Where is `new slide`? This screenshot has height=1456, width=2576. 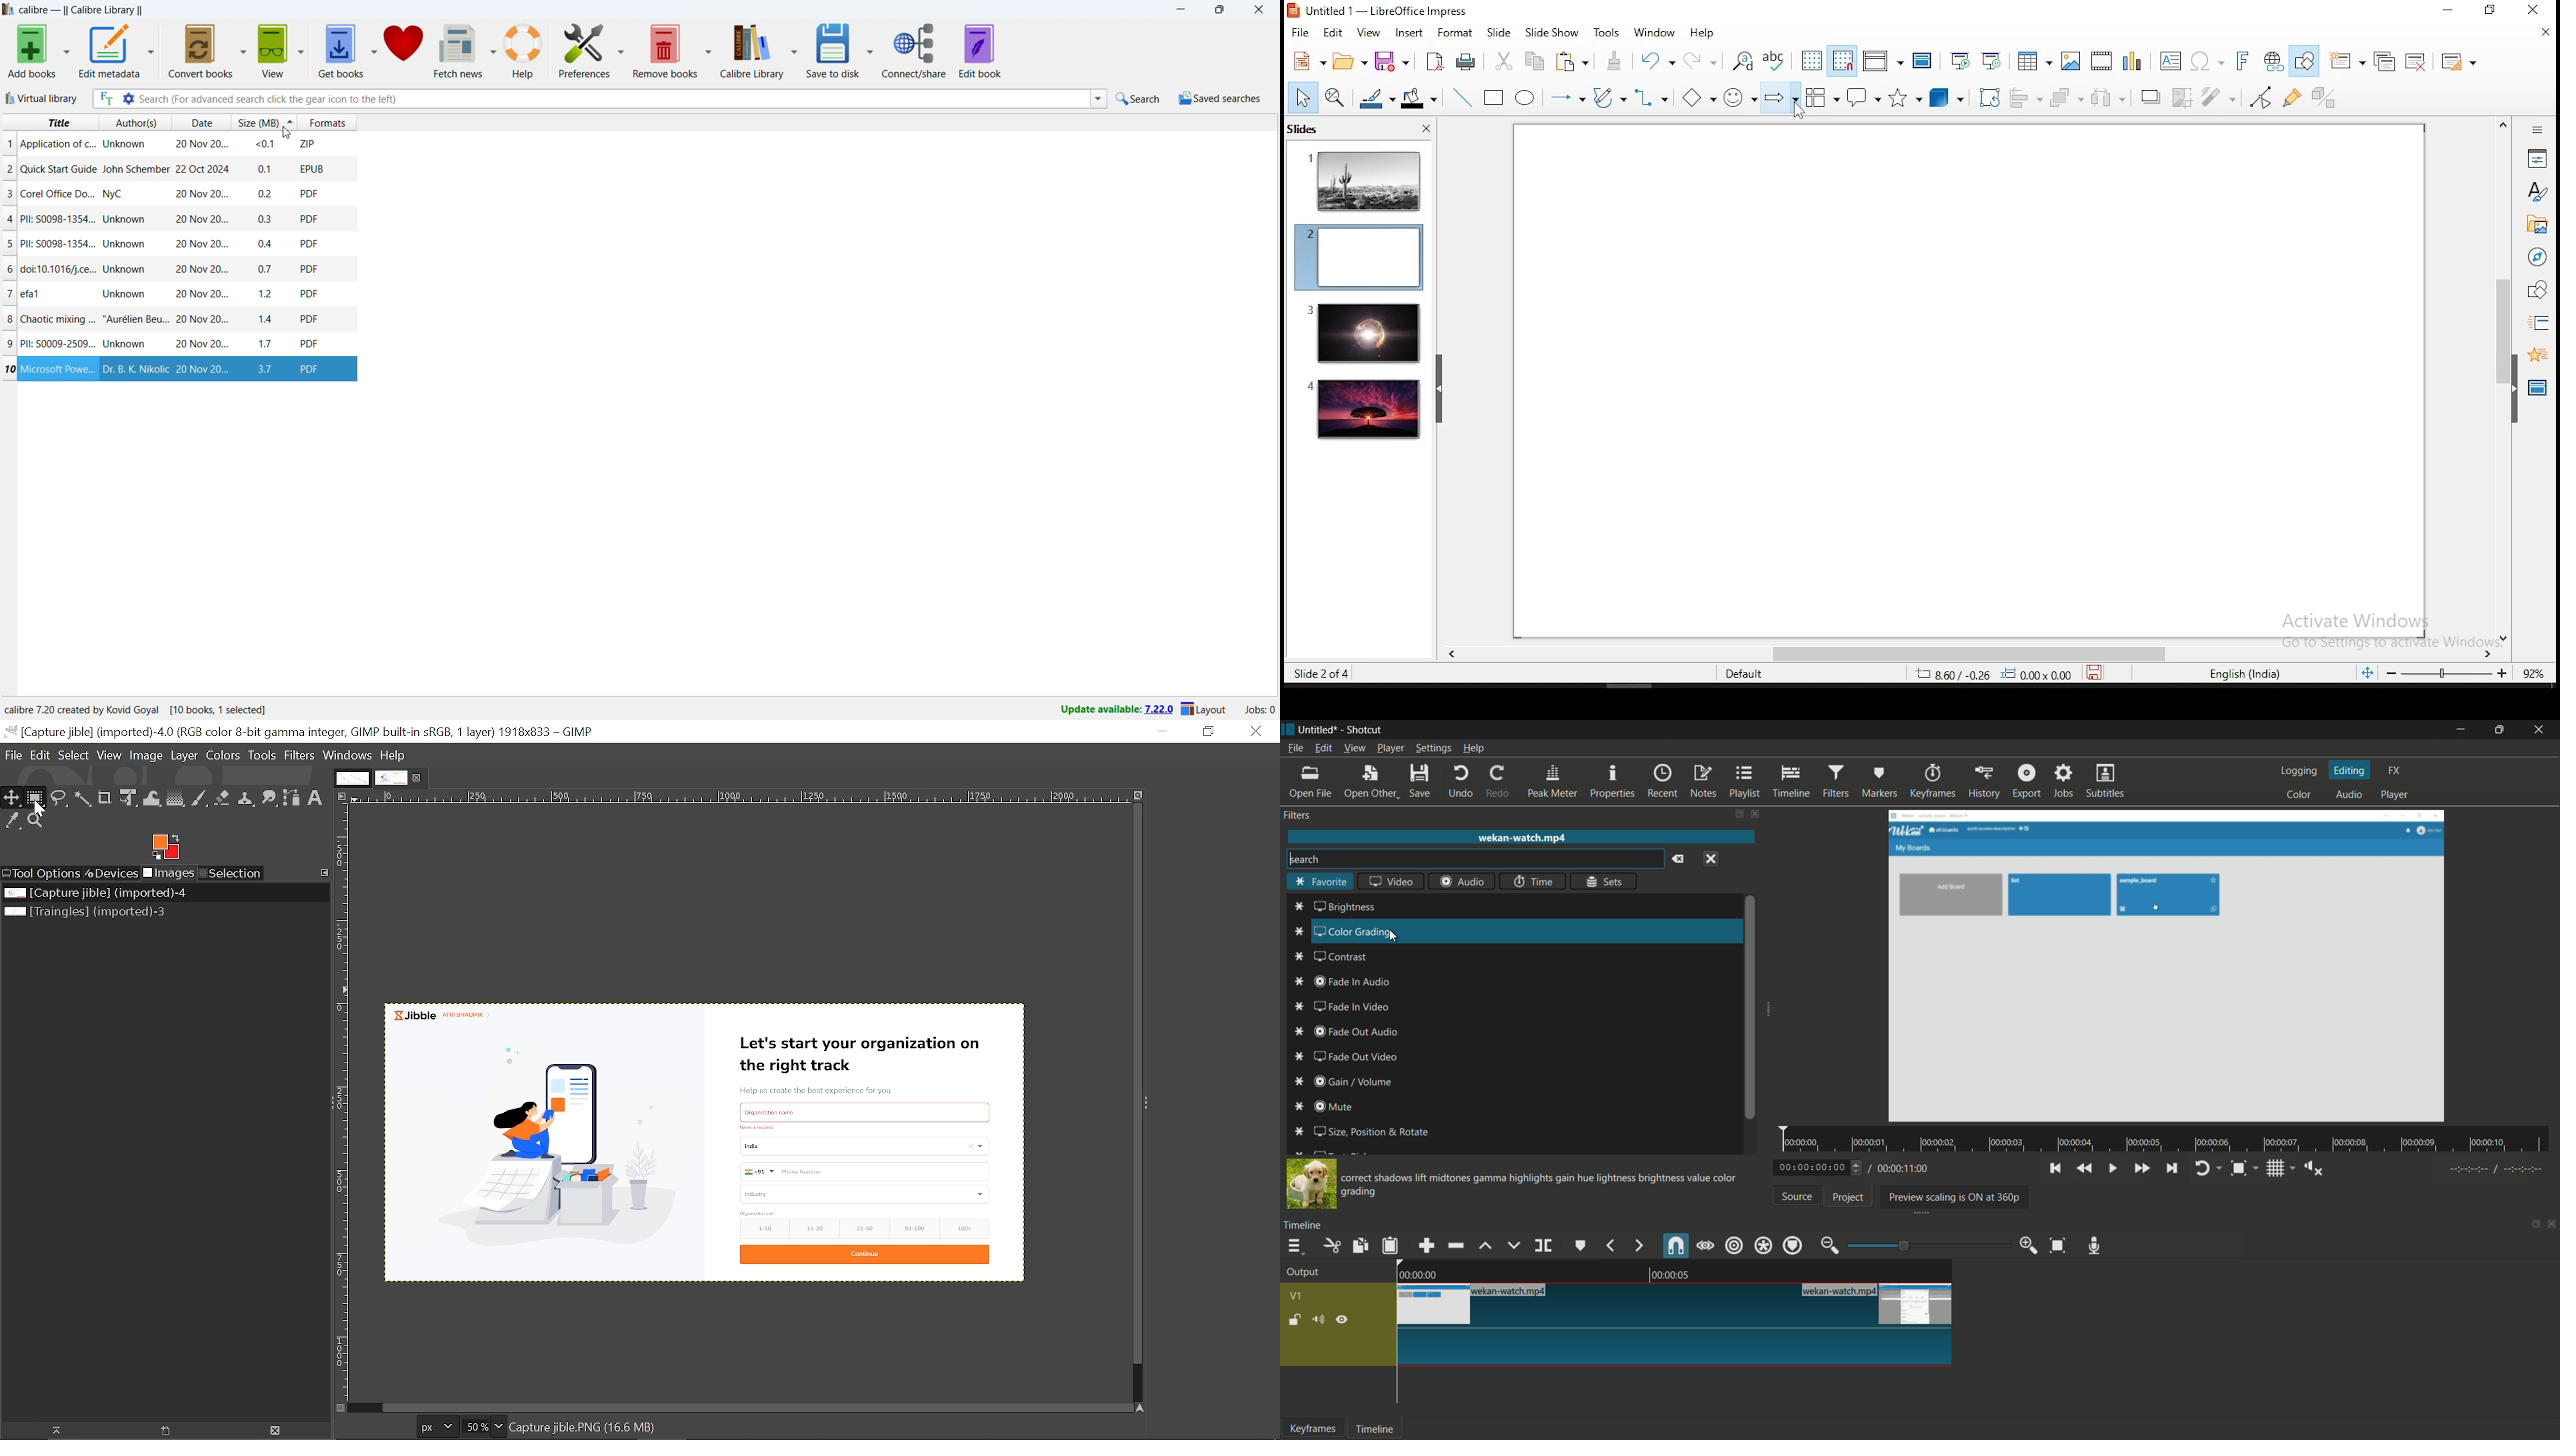
new slide is located at coordinates (2349, 60).